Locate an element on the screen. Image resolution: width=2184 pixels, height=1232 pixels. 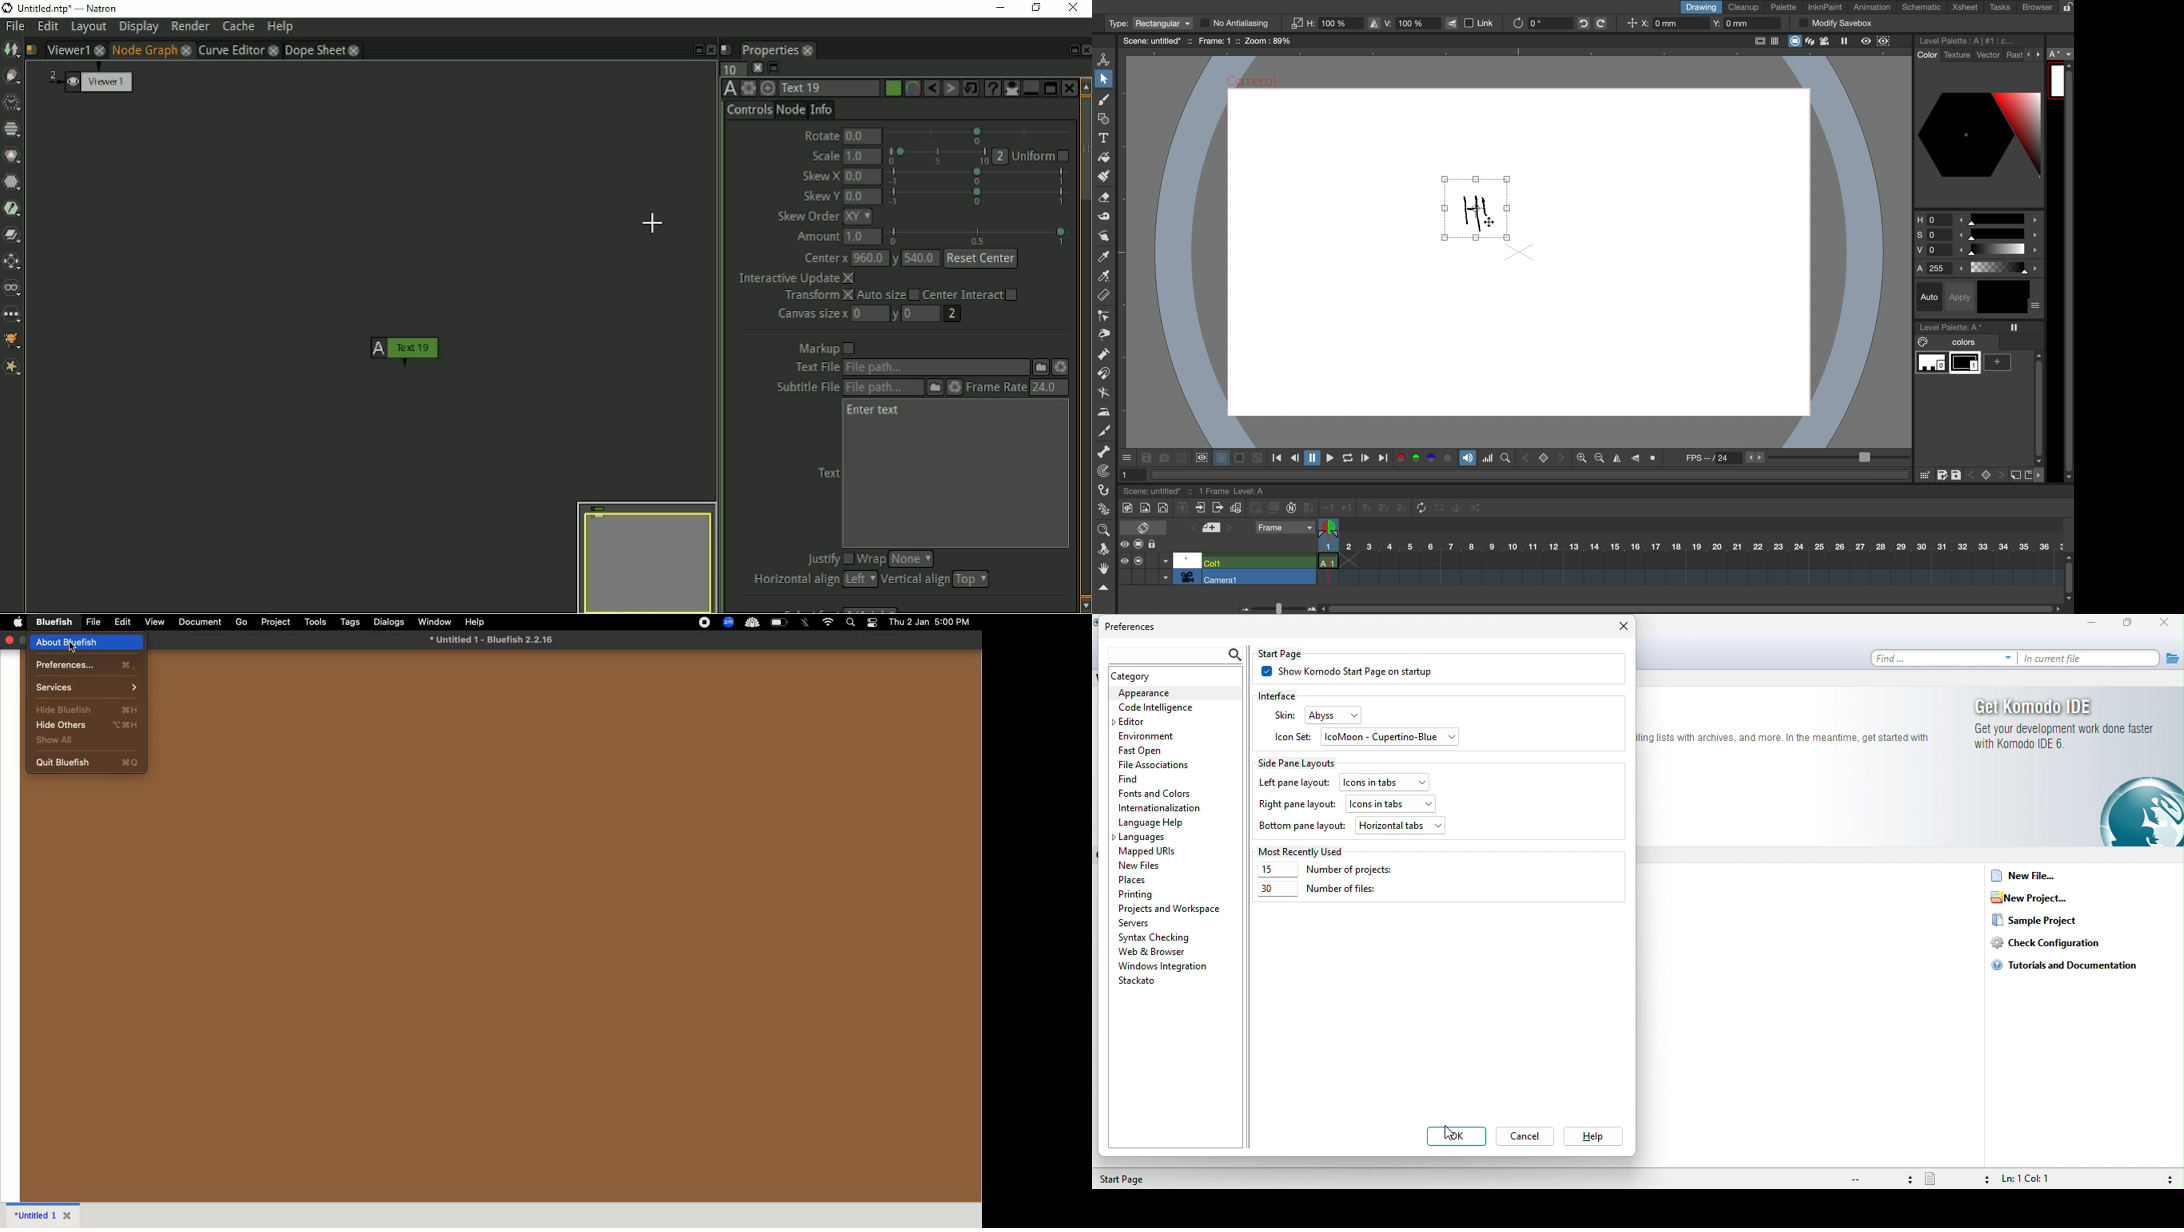
lock rooms tab is located at coordinates (2064, 8).